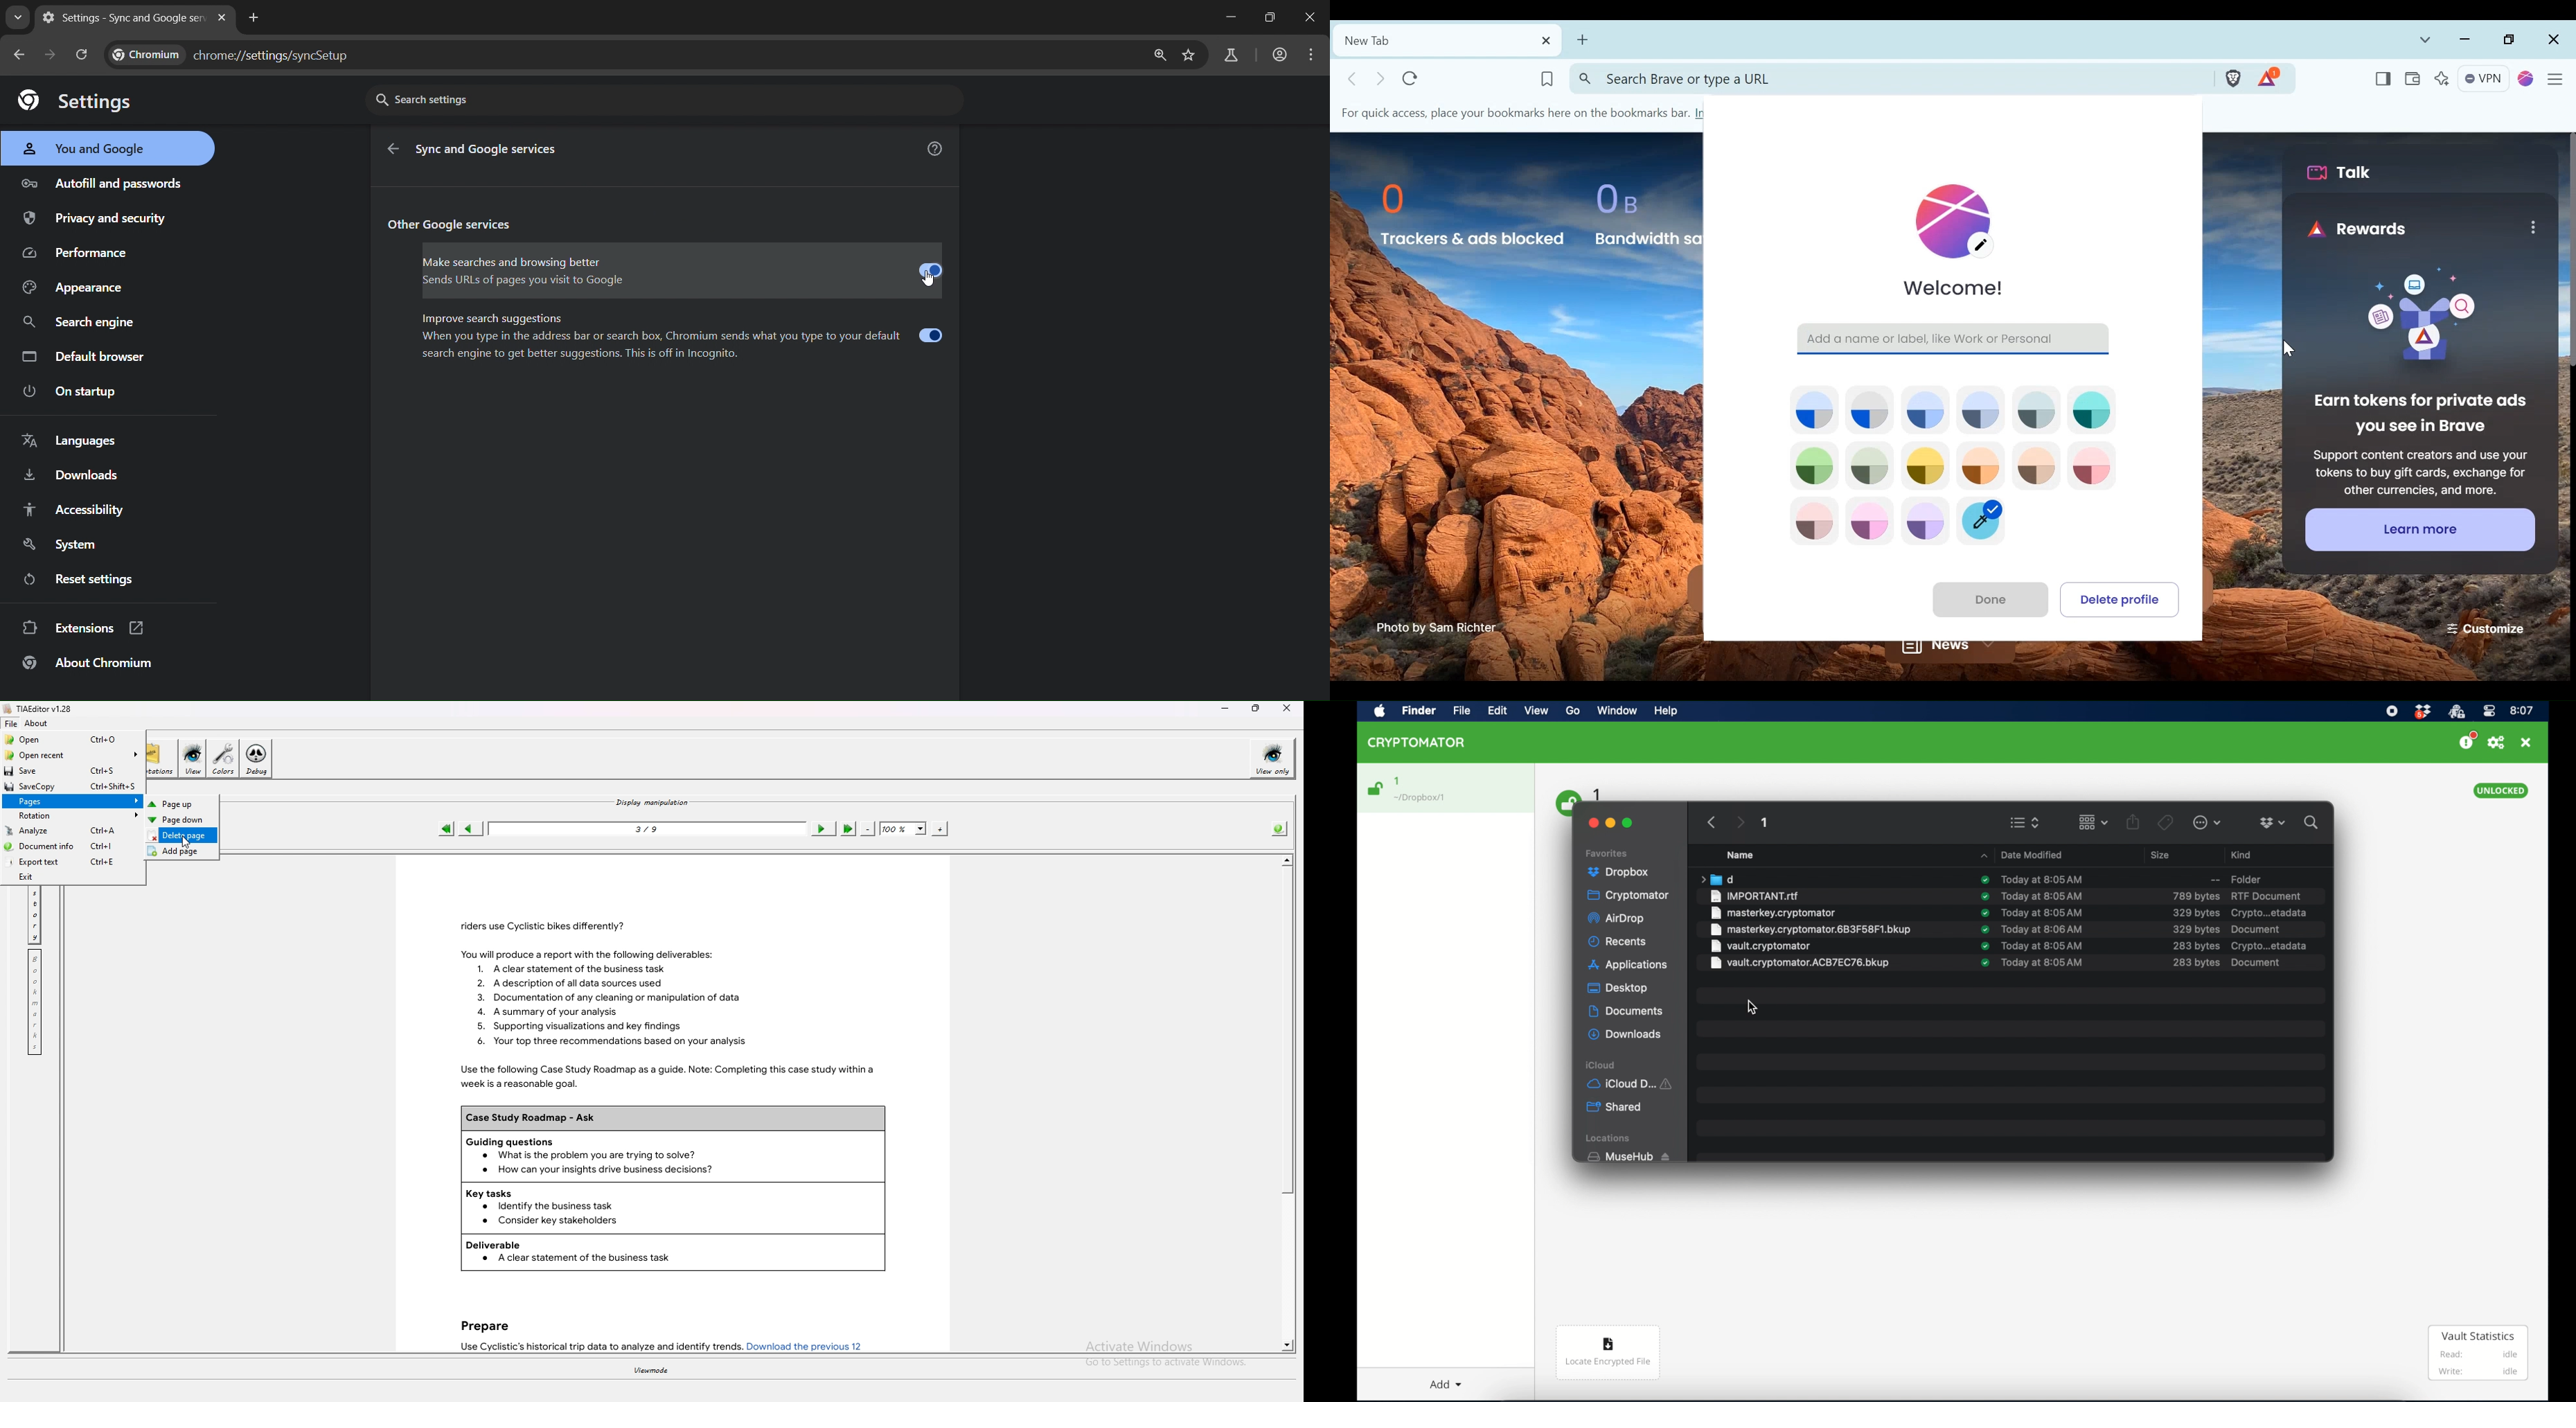 The width and height of the screenshot is (2576, 1428). Describe the element at coordinates (1617, 989) in the screenshot. I see `desktop` at that location.